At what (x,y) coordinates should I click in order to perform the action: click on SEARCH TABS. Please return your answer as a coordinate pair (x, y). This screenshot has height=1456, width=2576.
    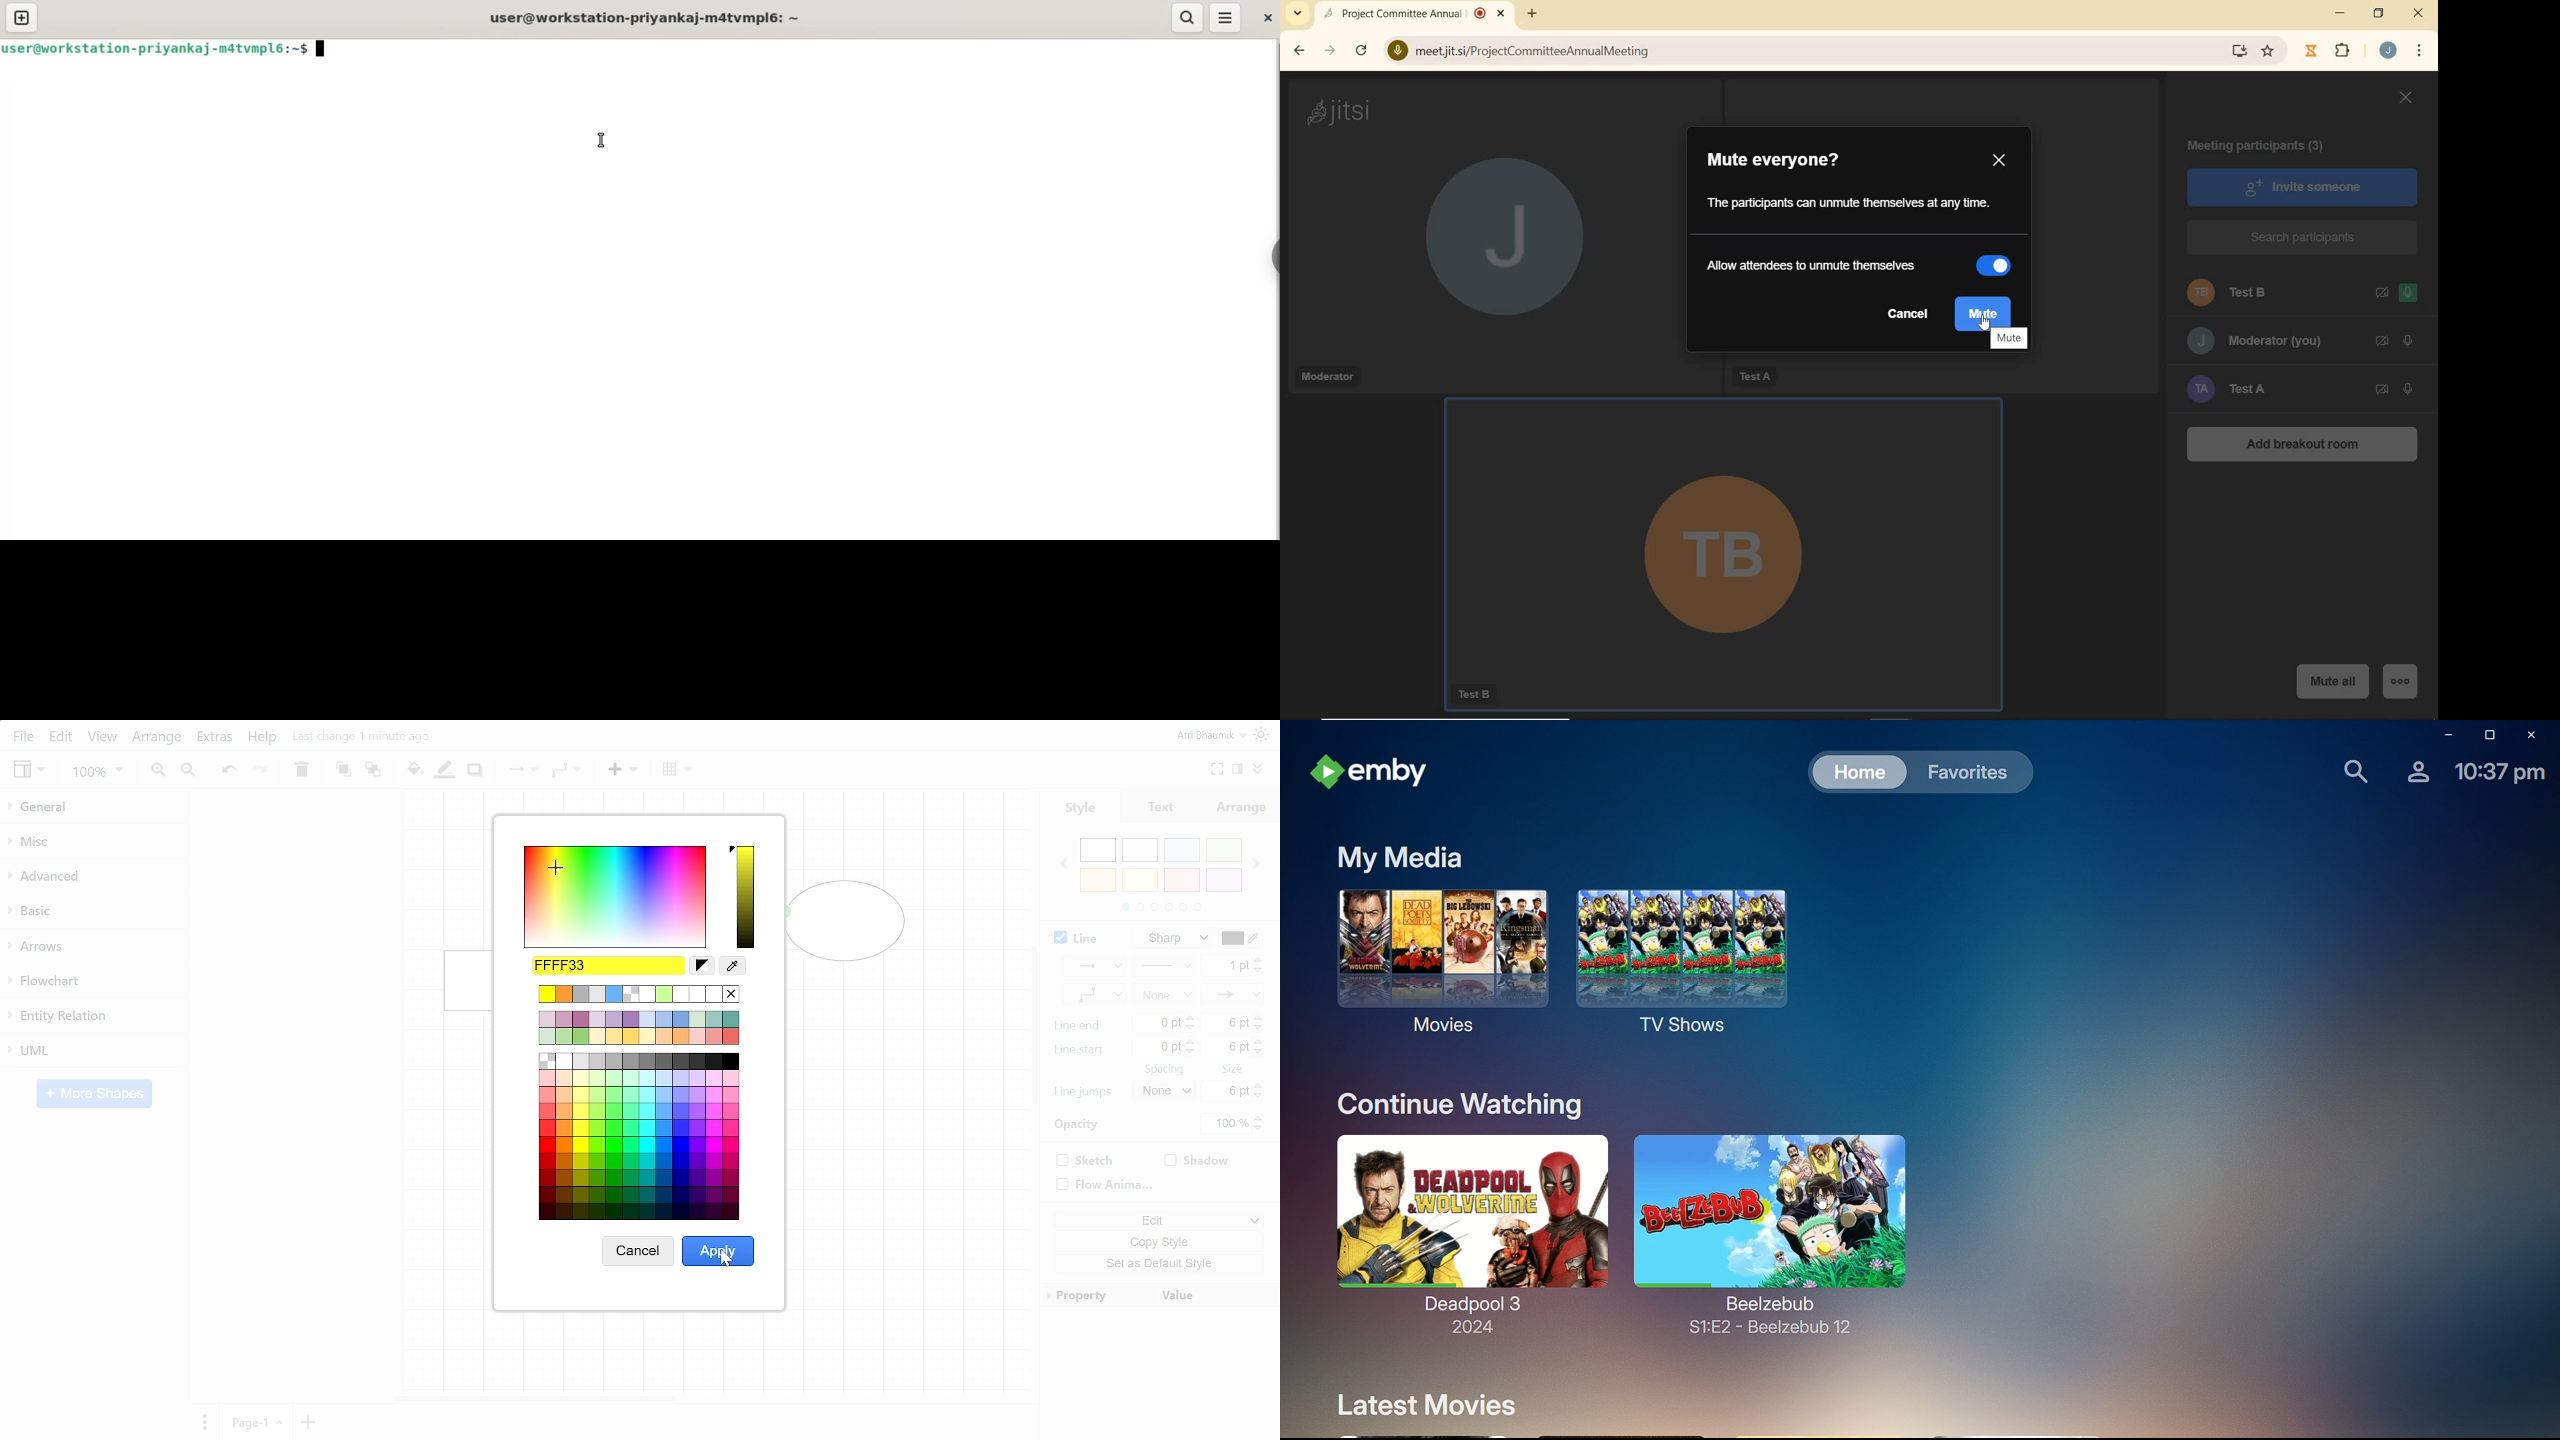
    Looking at the image, I should click on (1295, 16).